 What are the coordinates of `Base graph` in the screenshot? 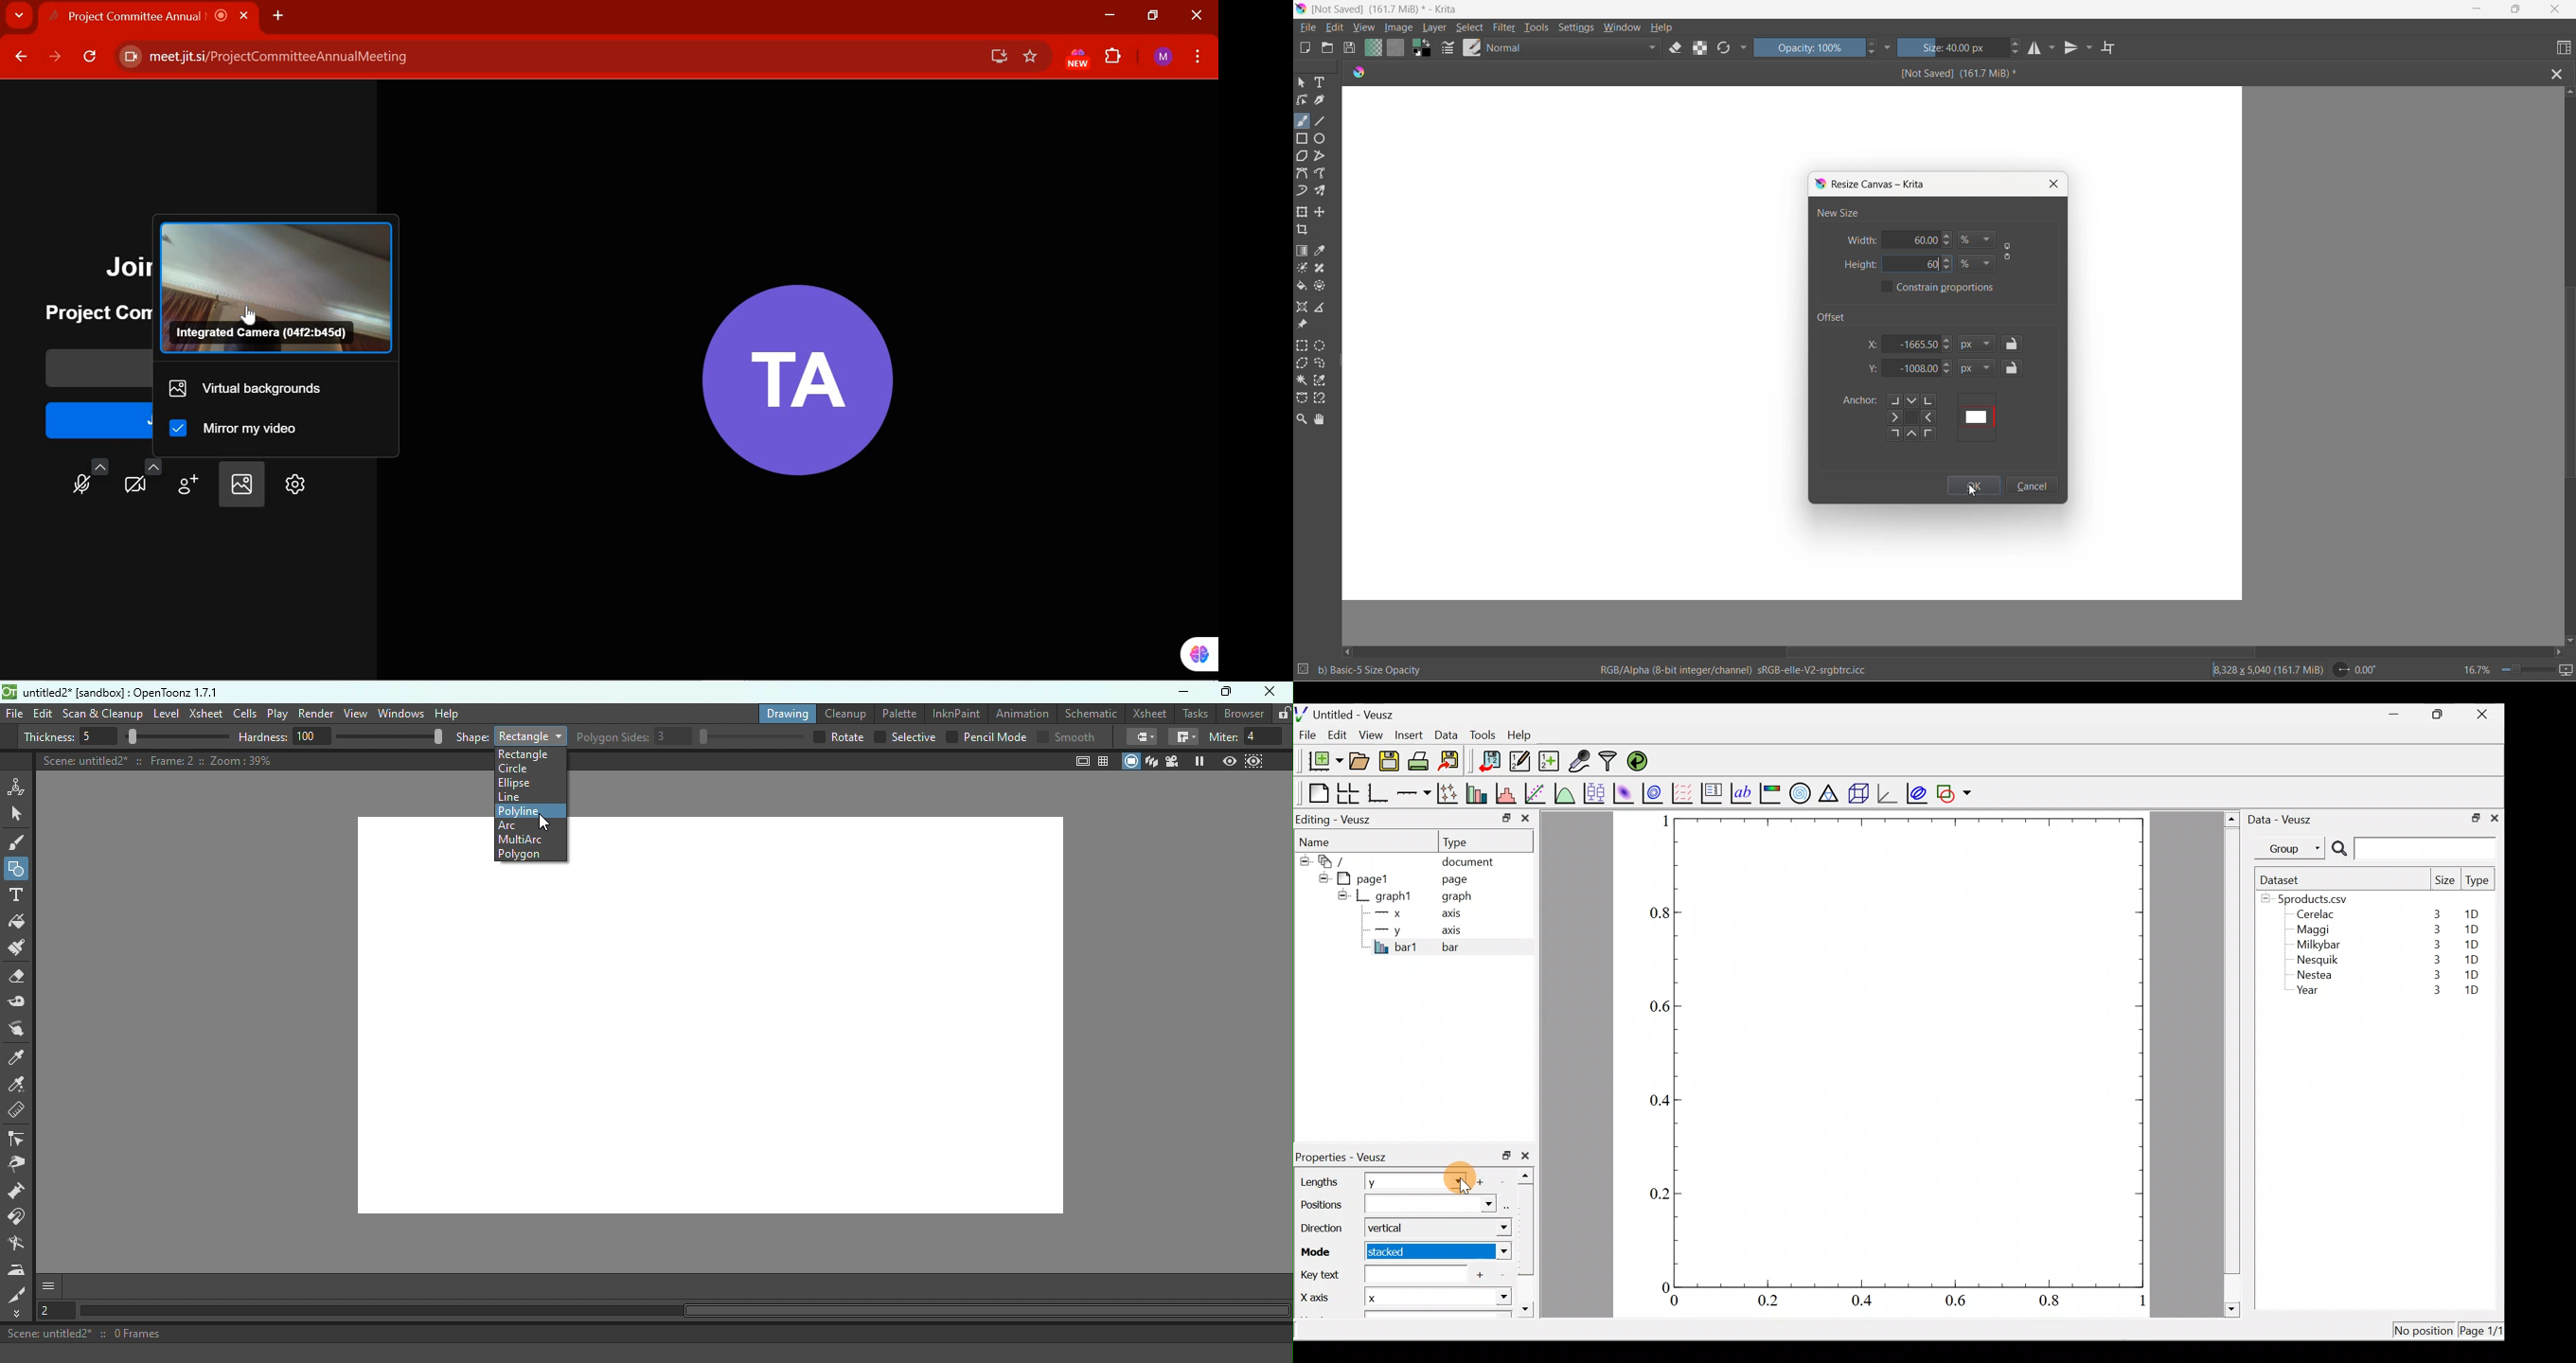 It's located at (1379, 793).